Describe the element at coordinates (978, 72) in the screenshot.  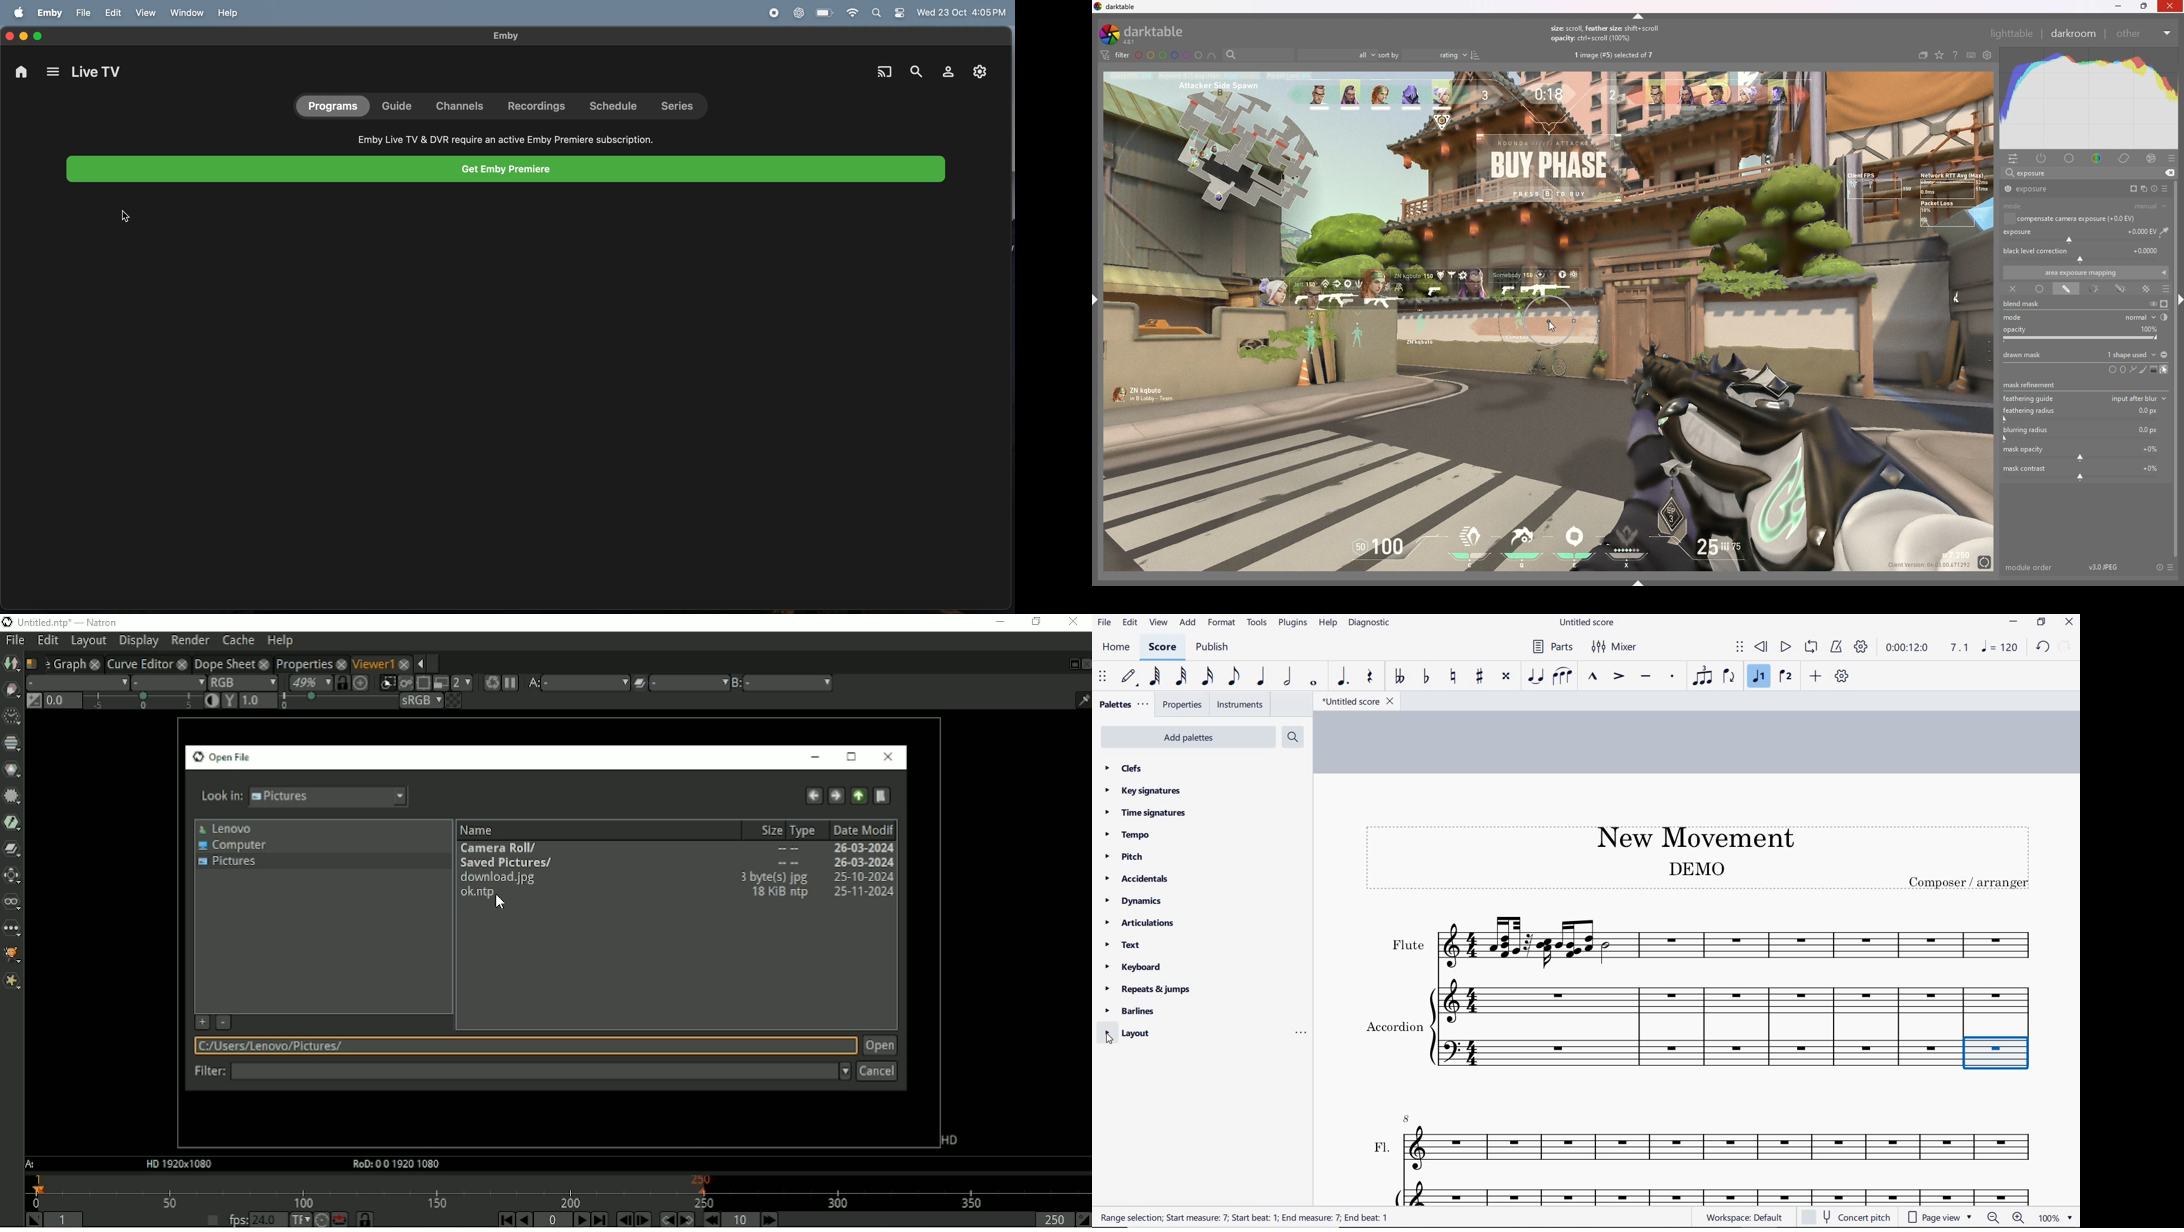
I see `setting` at that location.